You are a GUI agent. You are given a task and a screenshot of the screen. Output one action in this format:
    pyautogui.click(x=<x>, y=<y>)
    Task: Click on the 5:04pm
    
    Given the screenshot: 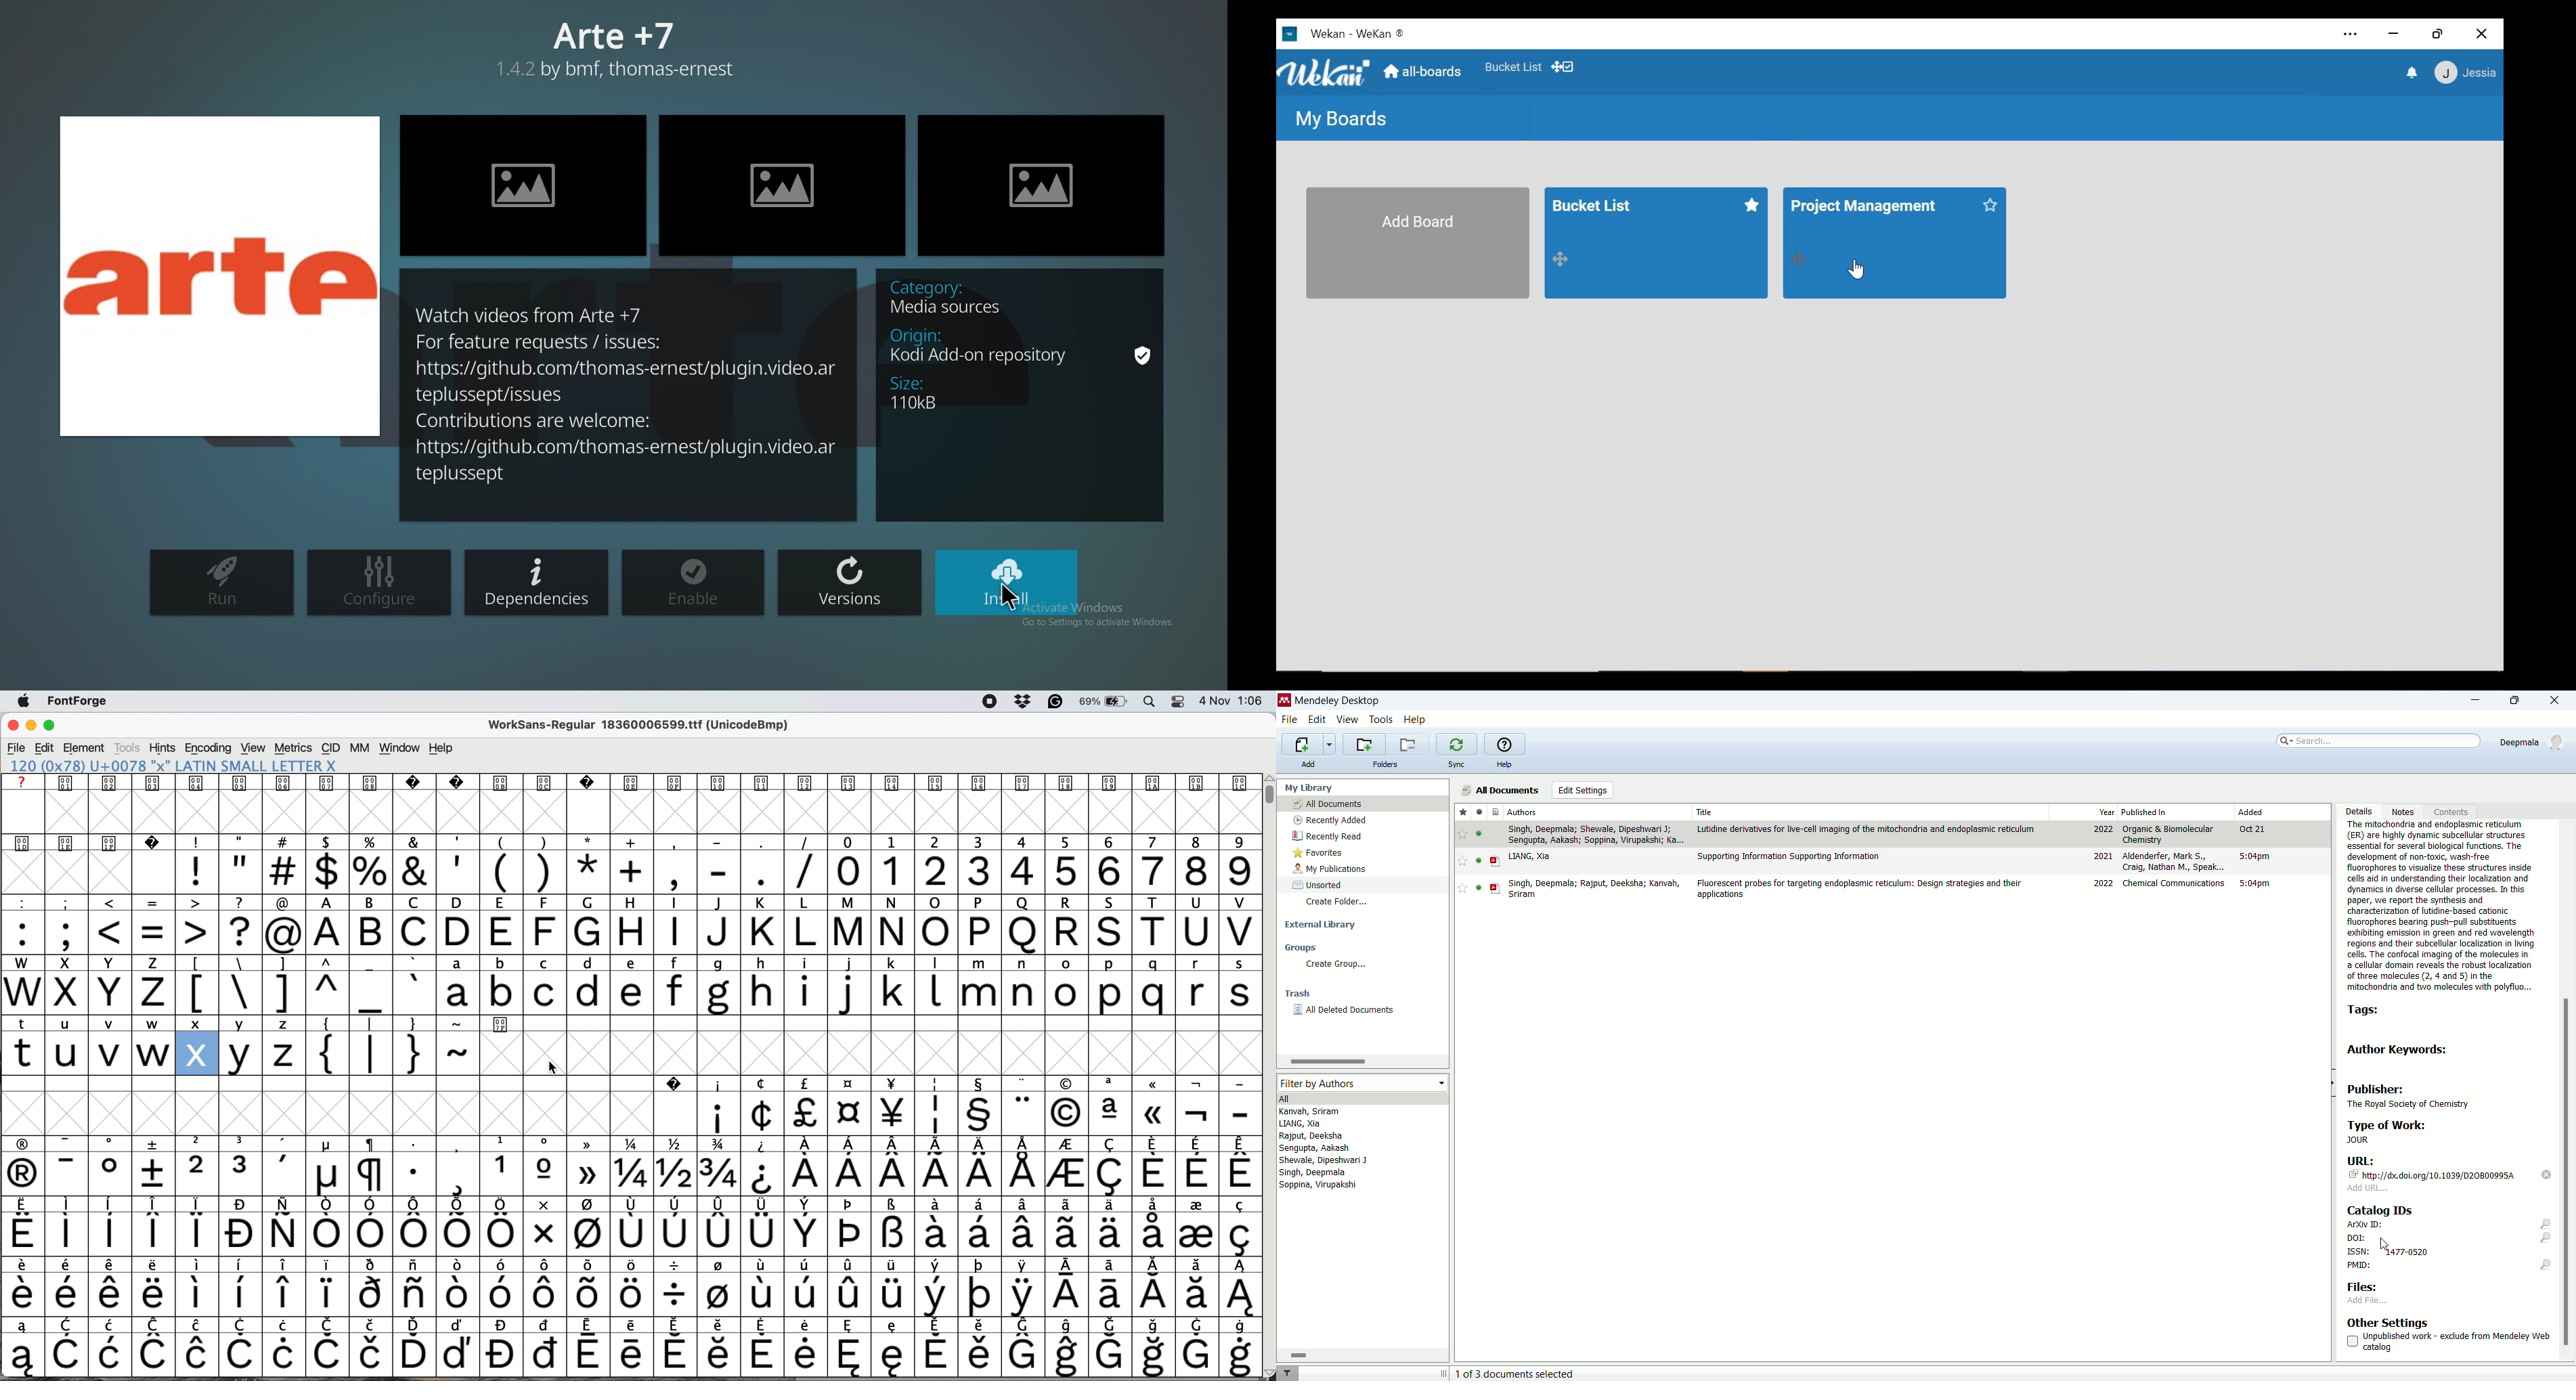 What is the action you would take?
    pyautogui.click(x=2254, y=883)
    